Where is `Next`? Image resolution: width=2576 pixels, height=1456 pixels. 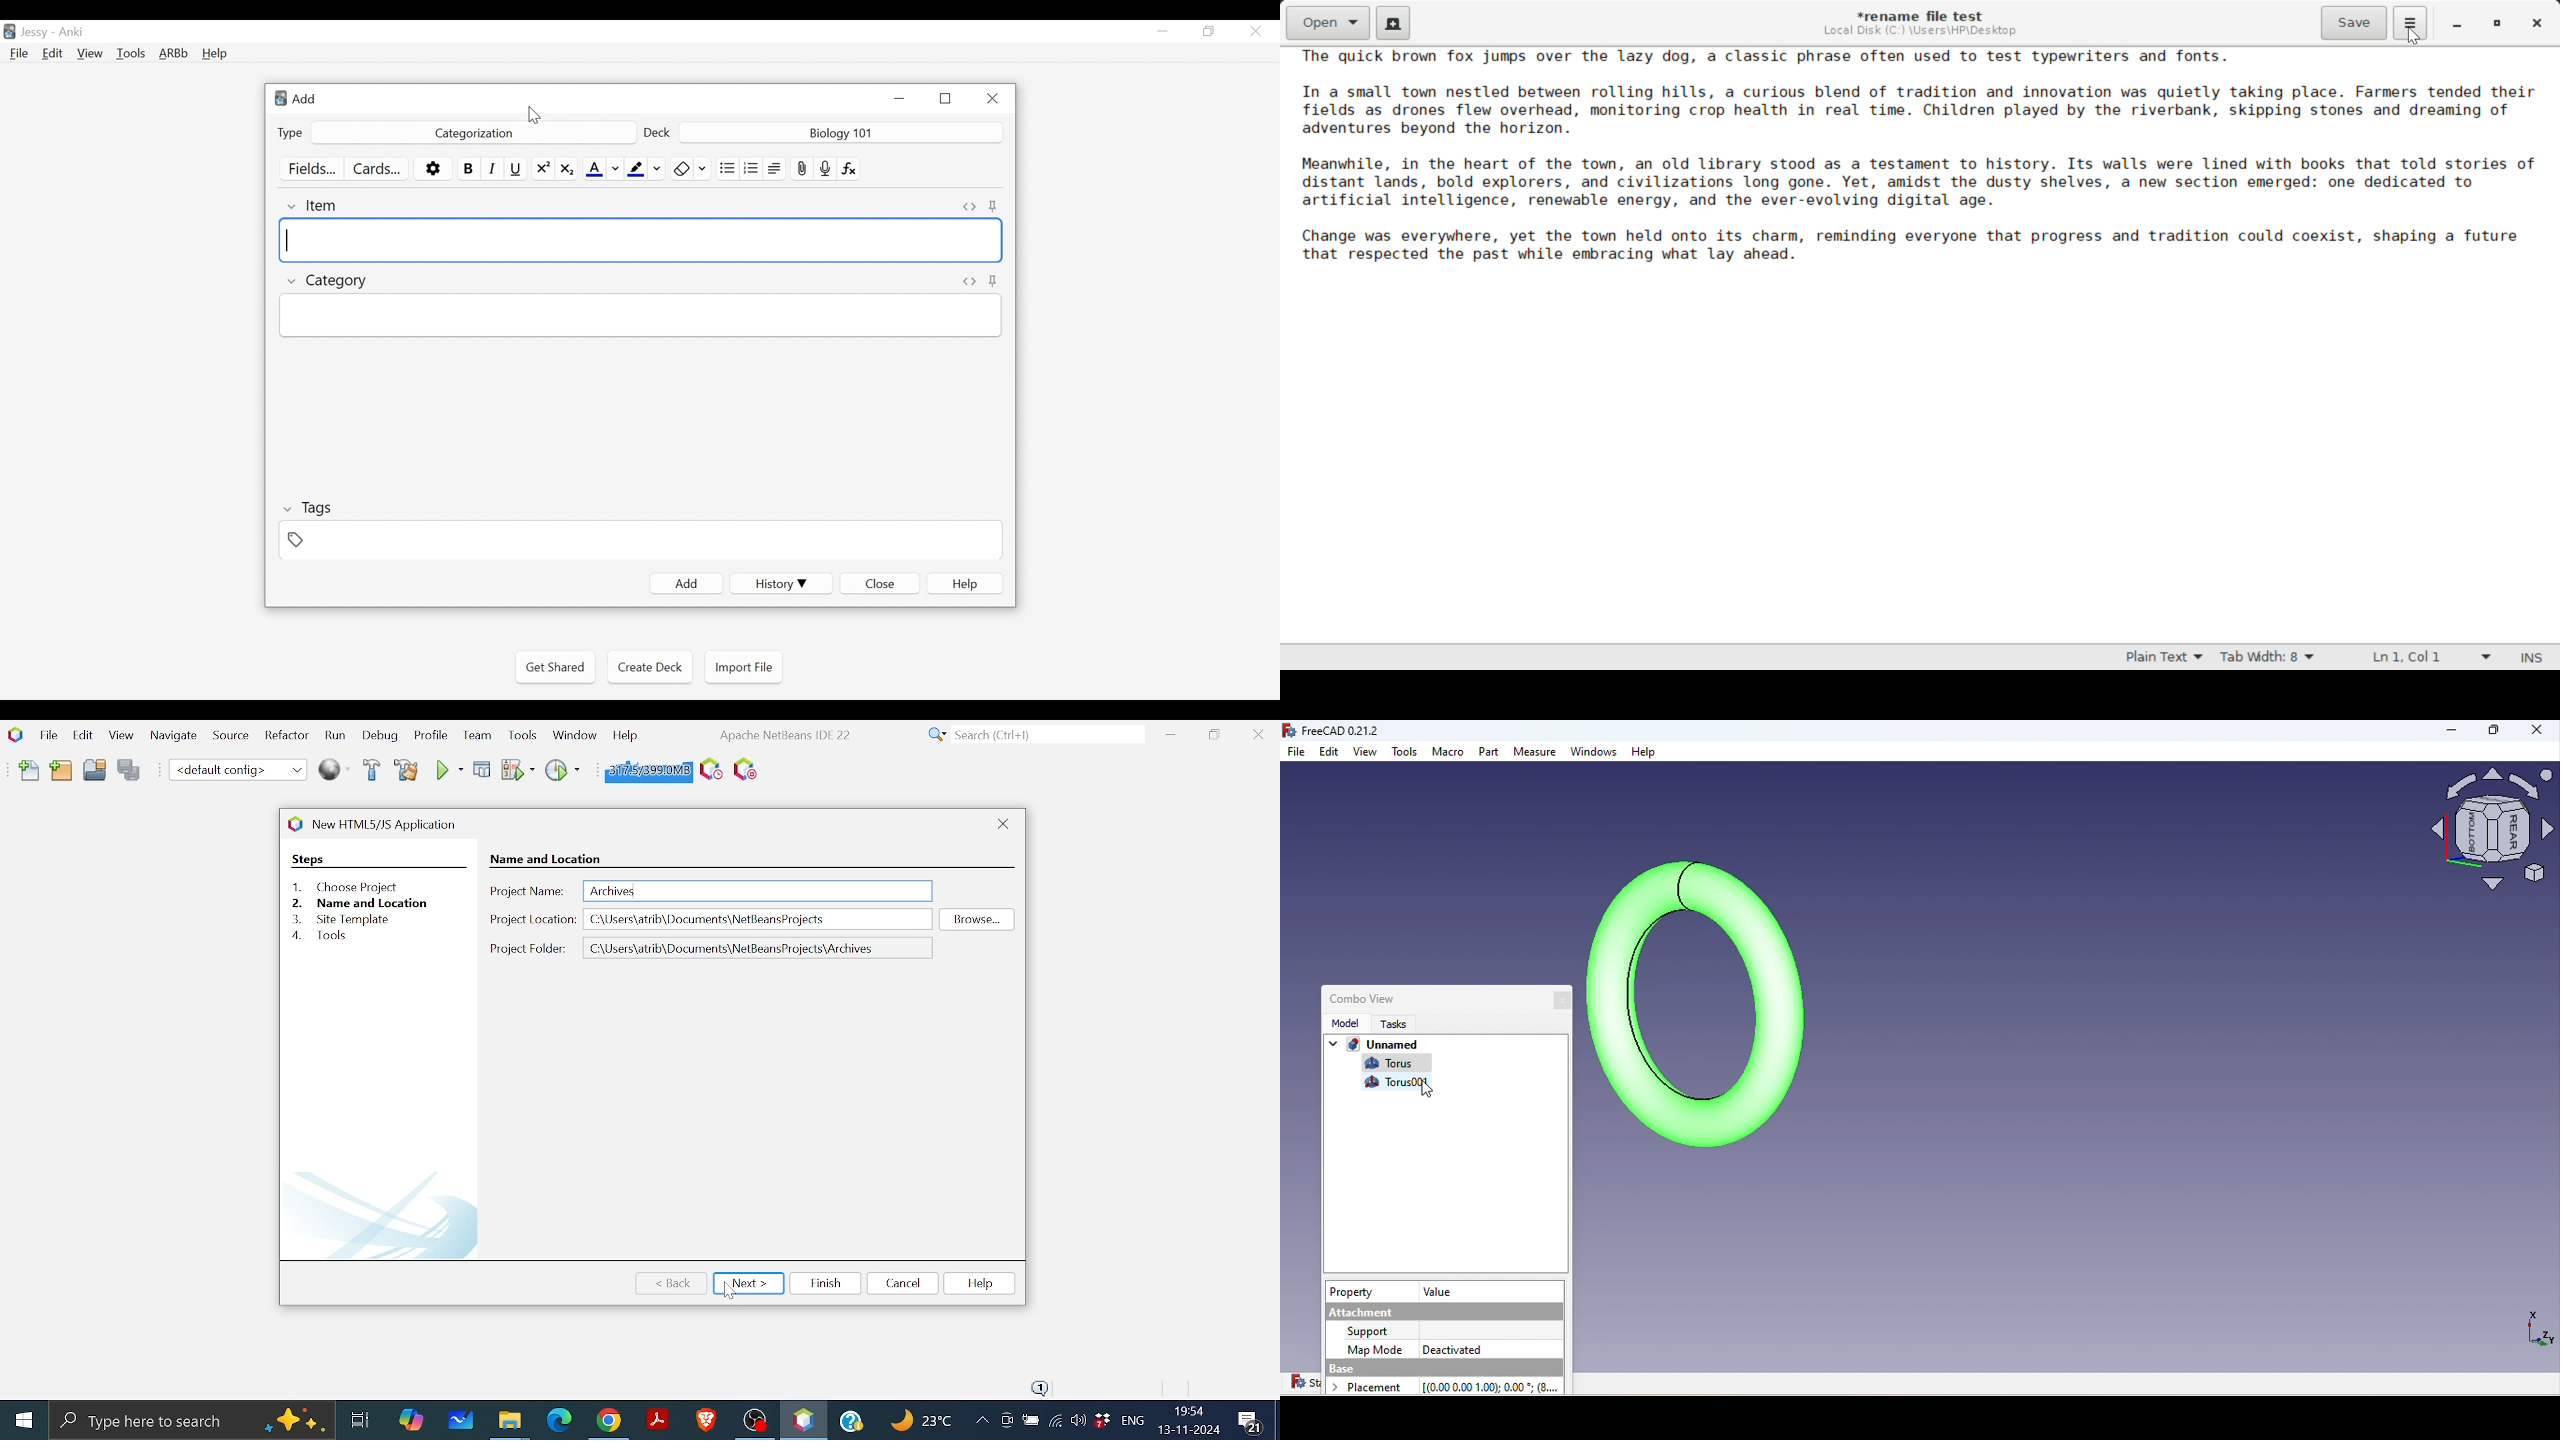 Next is located at coordinates (748, 1282).